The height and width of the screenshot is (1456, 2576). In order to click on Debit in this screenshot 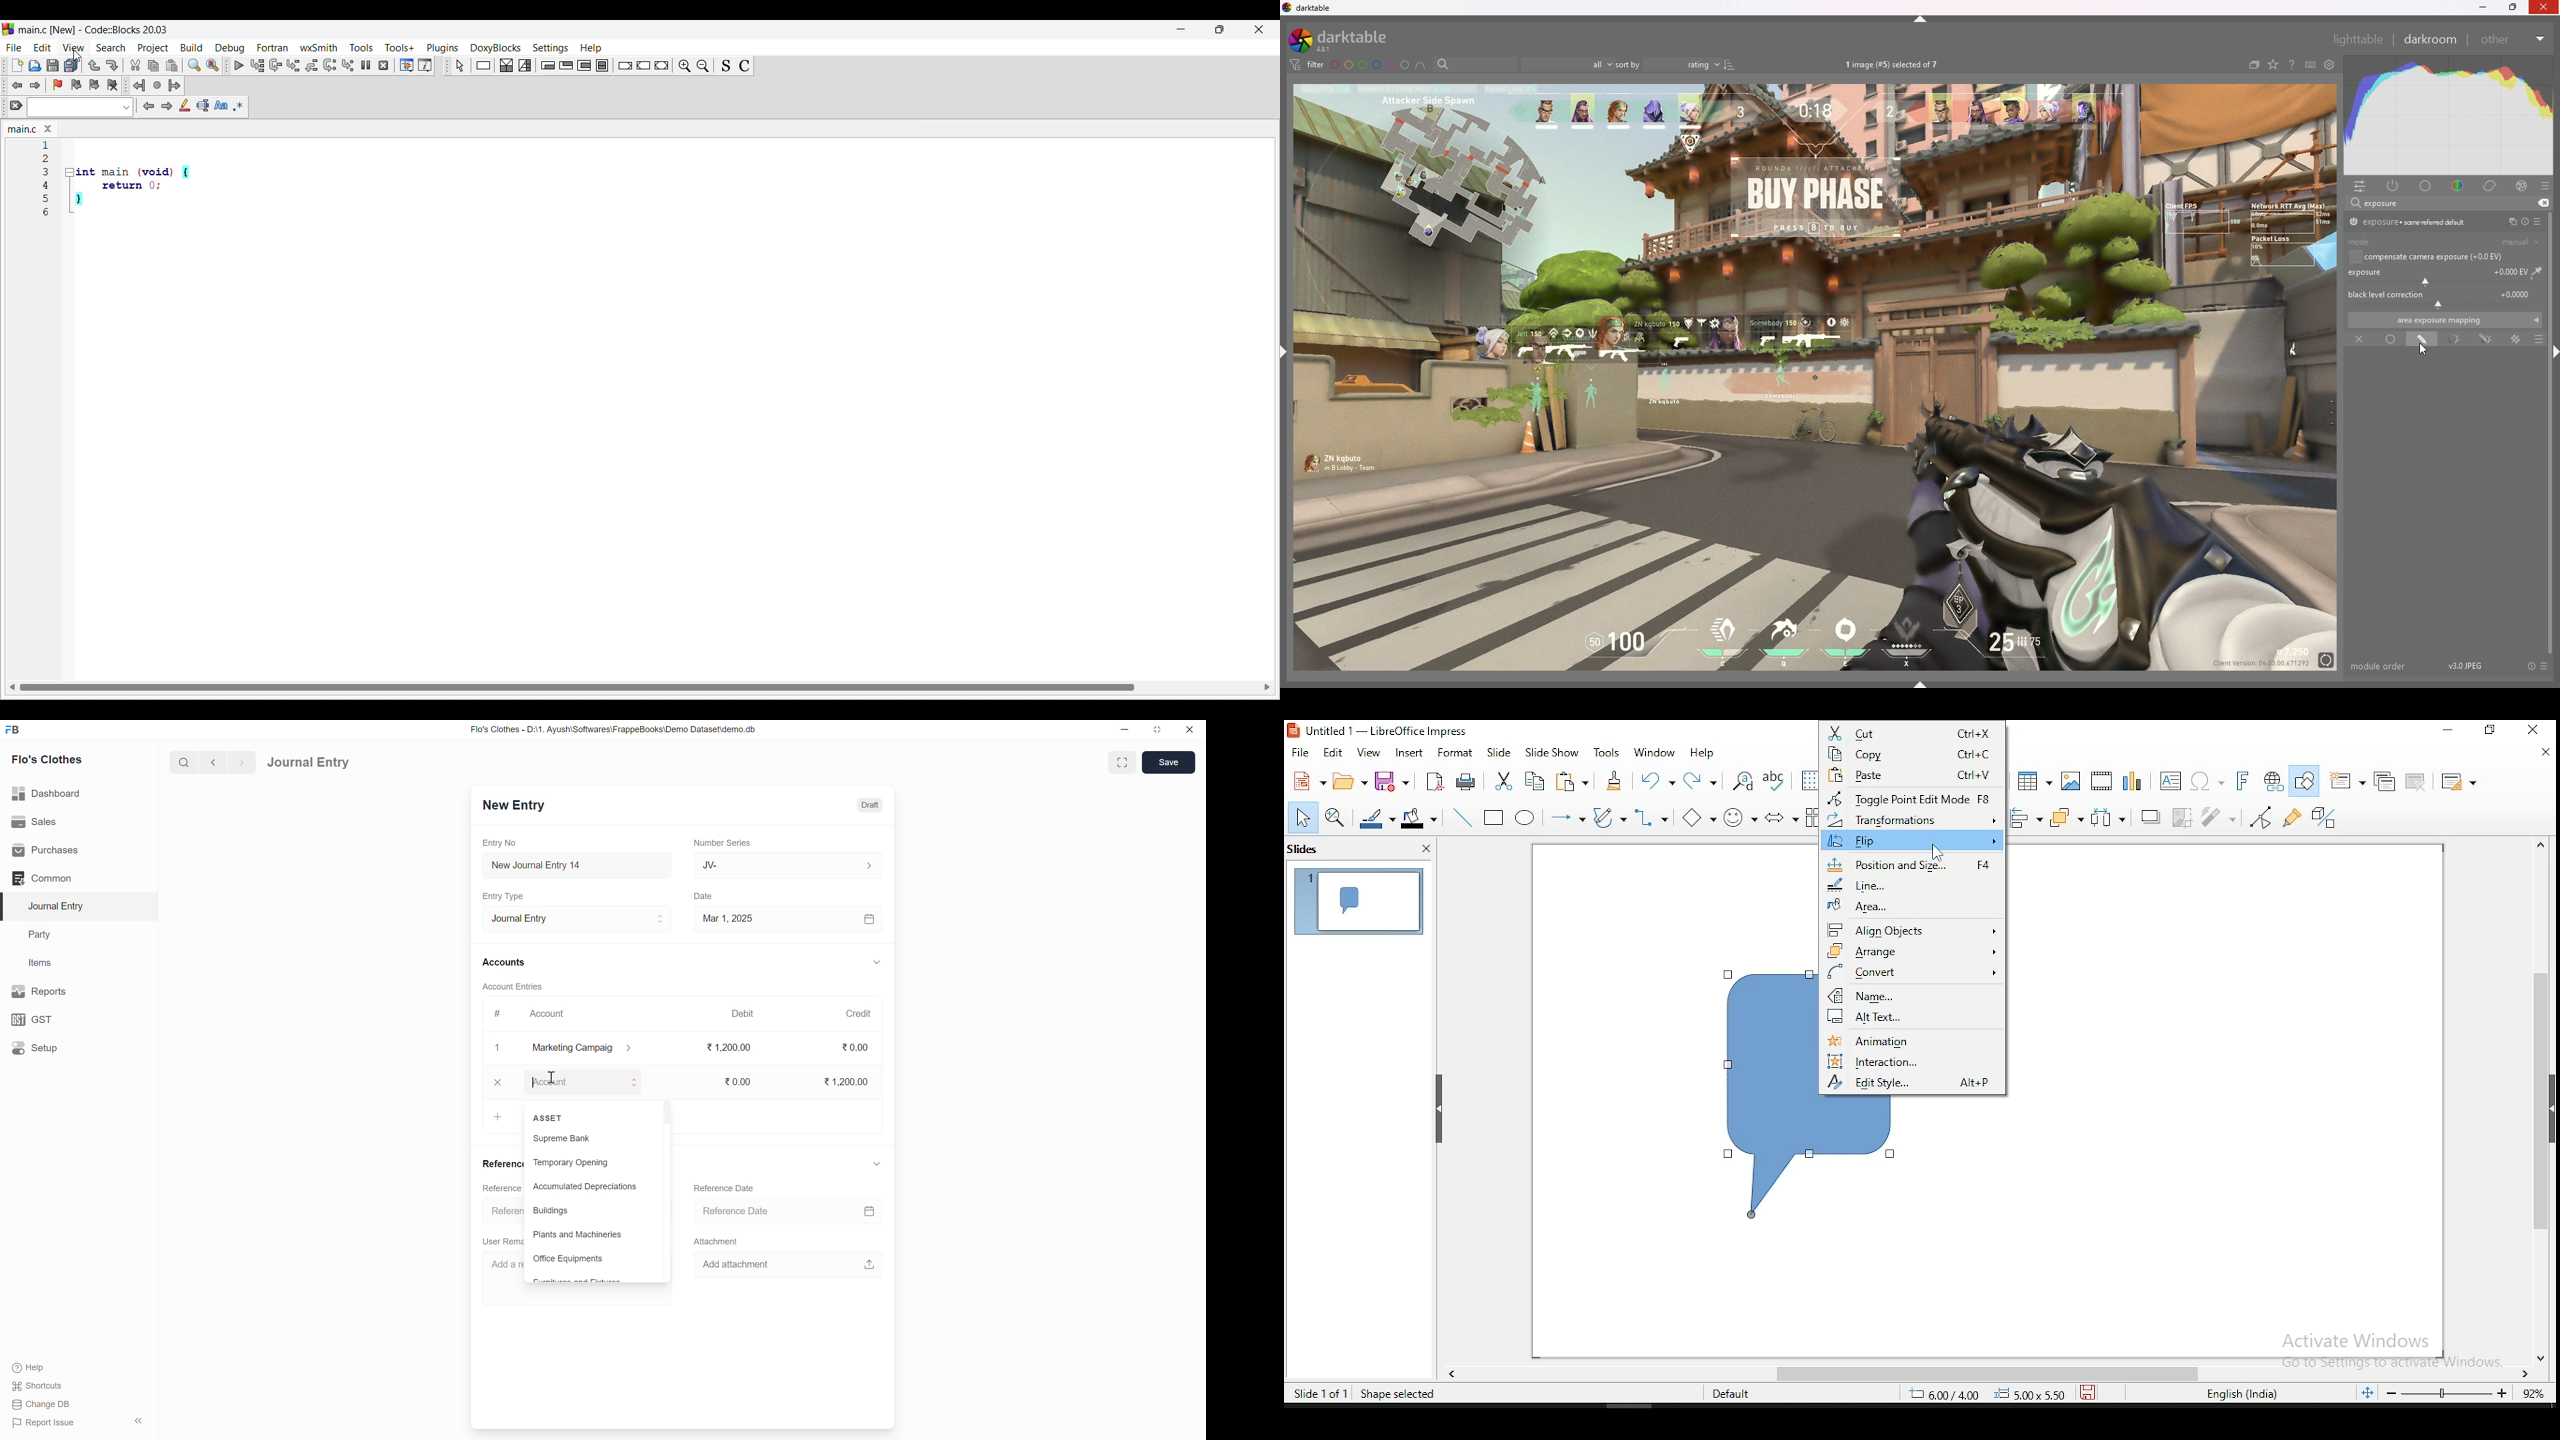, I will do `click(743, 1013)`.